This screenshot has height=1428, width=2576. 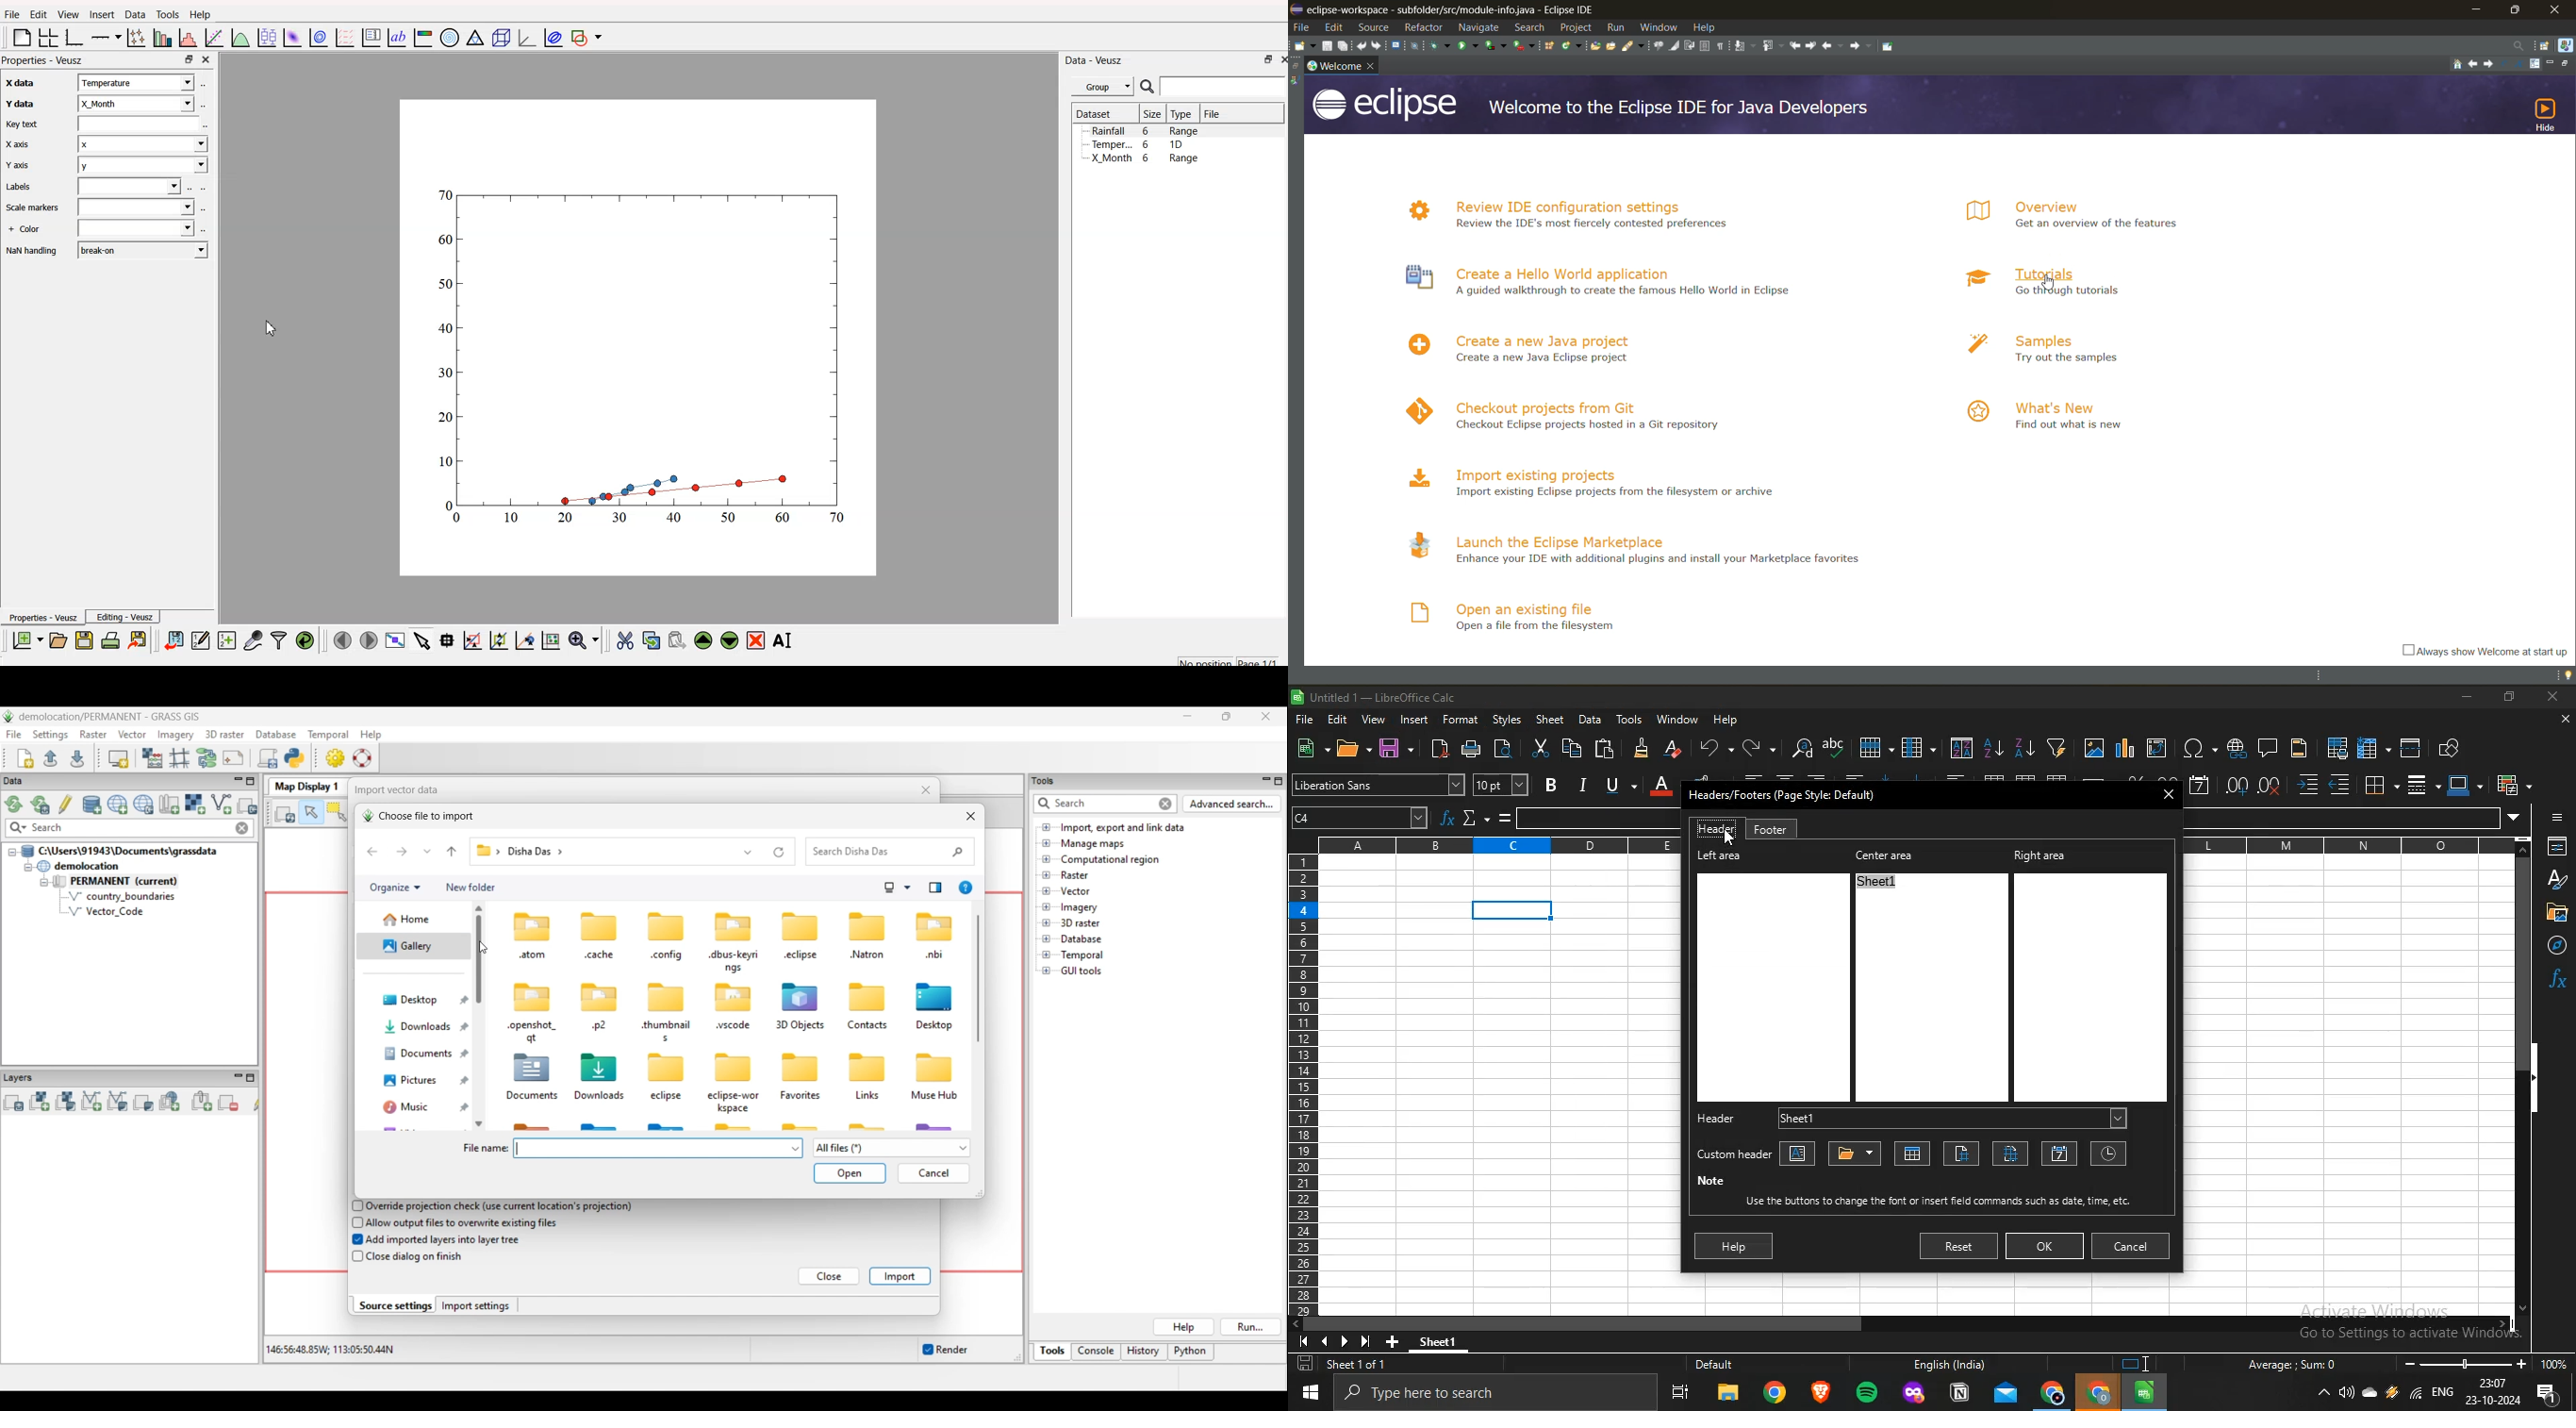 I want to click on x_month, so click(x=141, y=101).